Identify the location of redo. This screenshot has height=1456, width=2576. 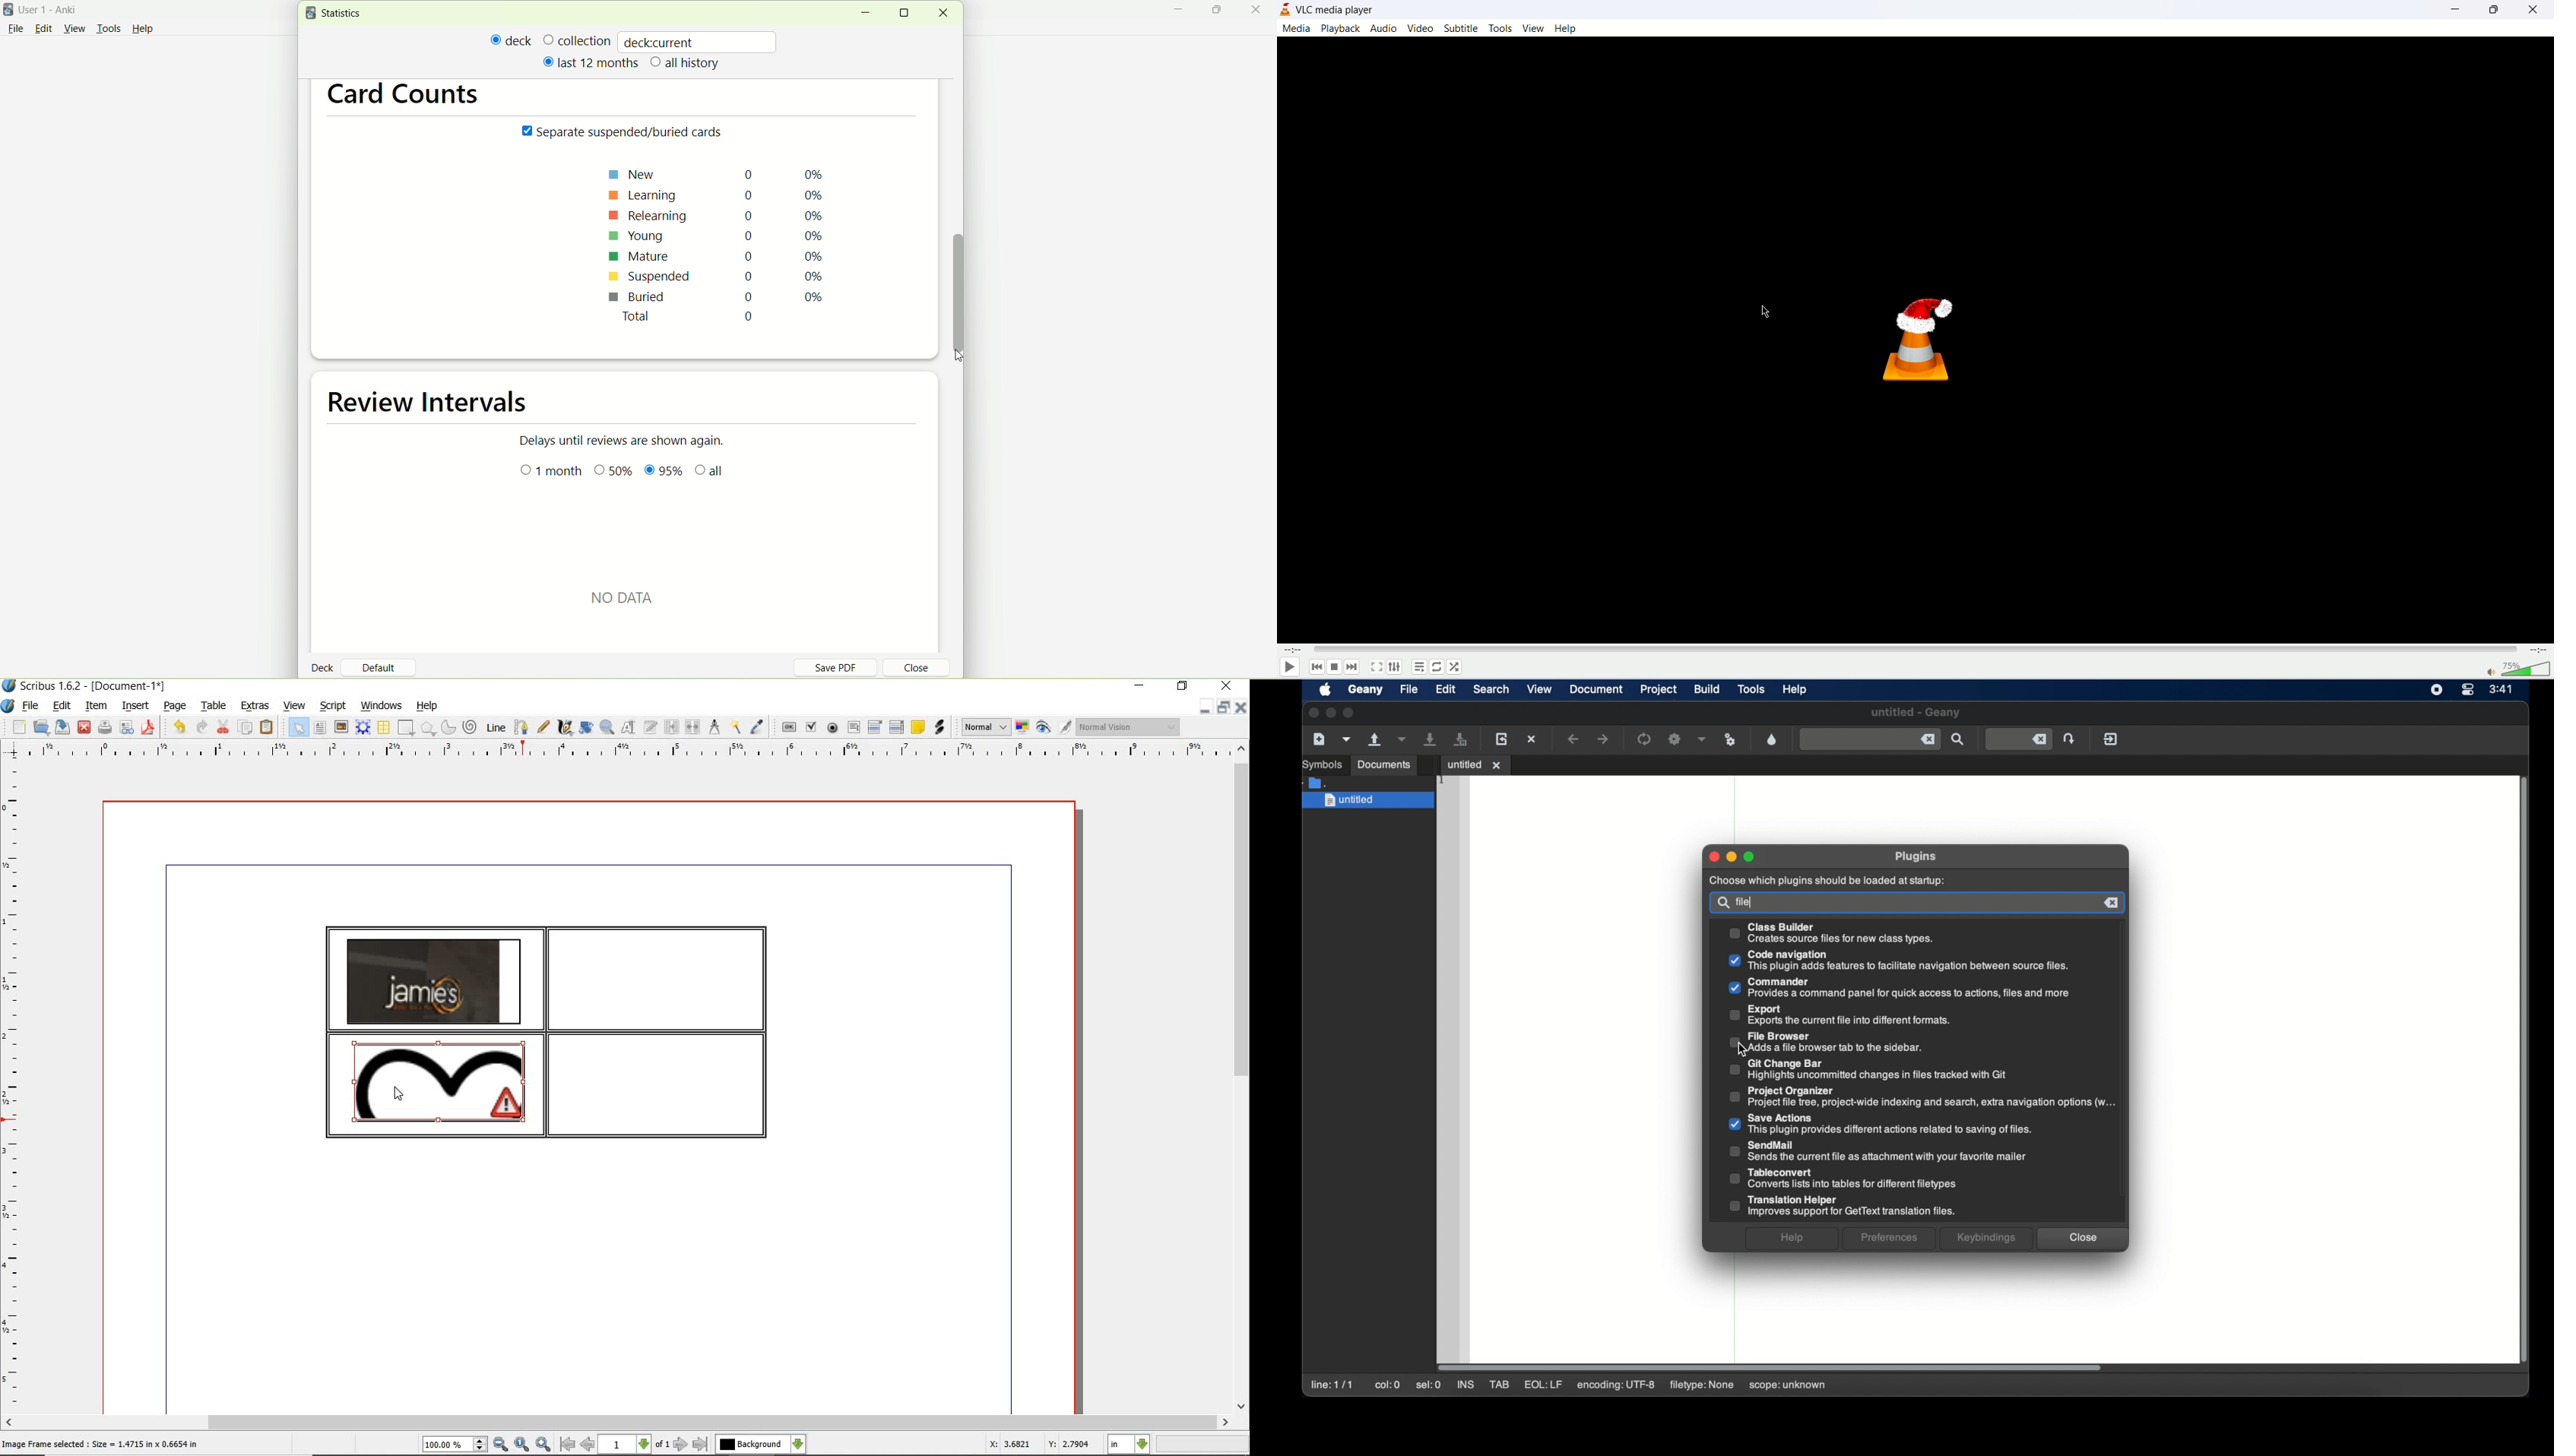
(201, 726).